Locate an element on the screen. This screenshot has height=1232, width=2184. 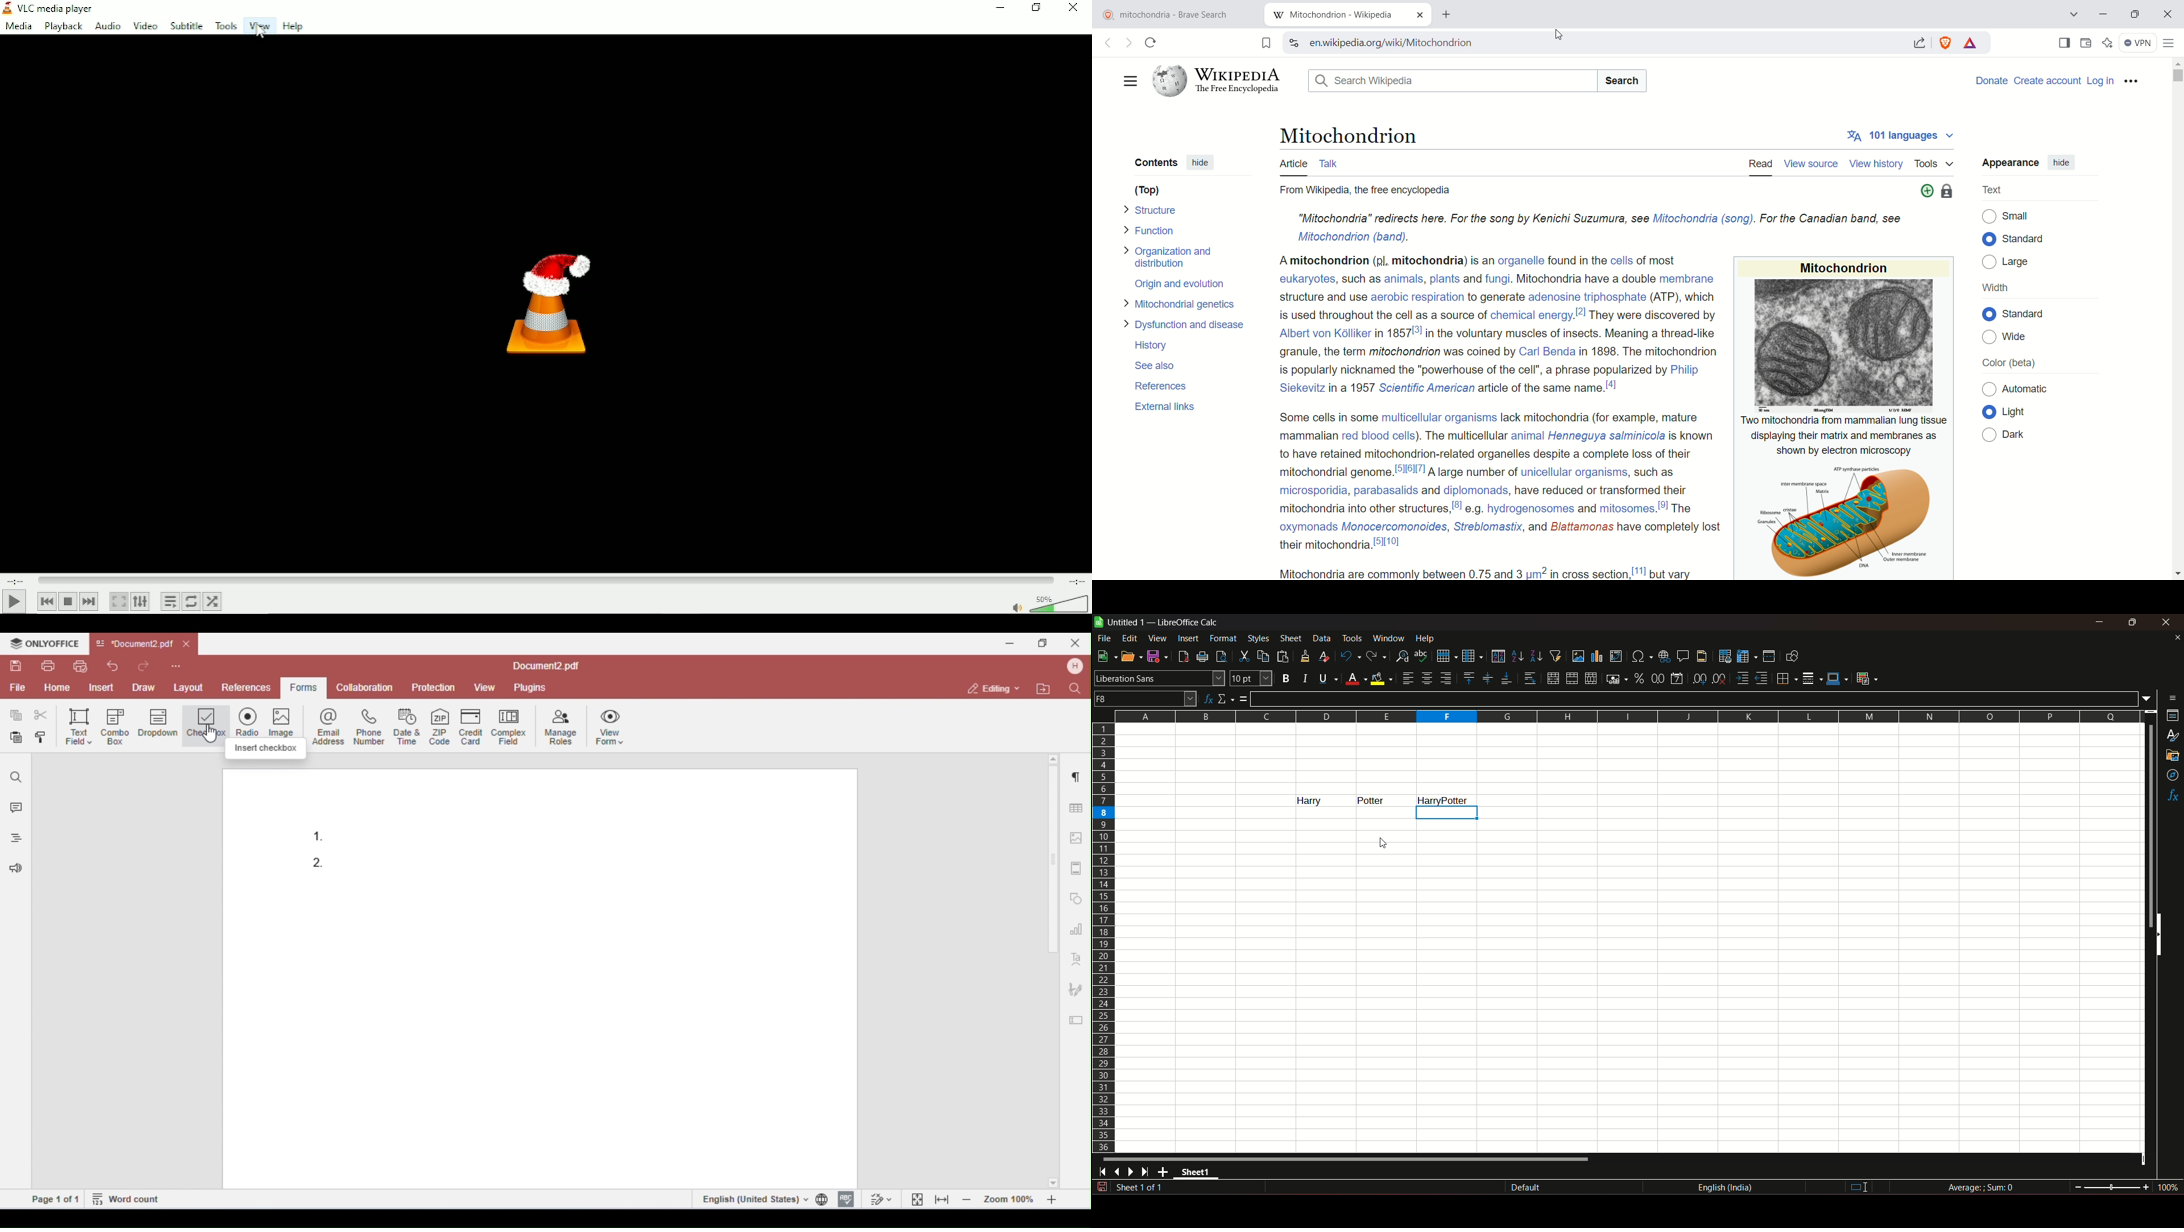
Toggle off is located at coordinates (1988, 338).